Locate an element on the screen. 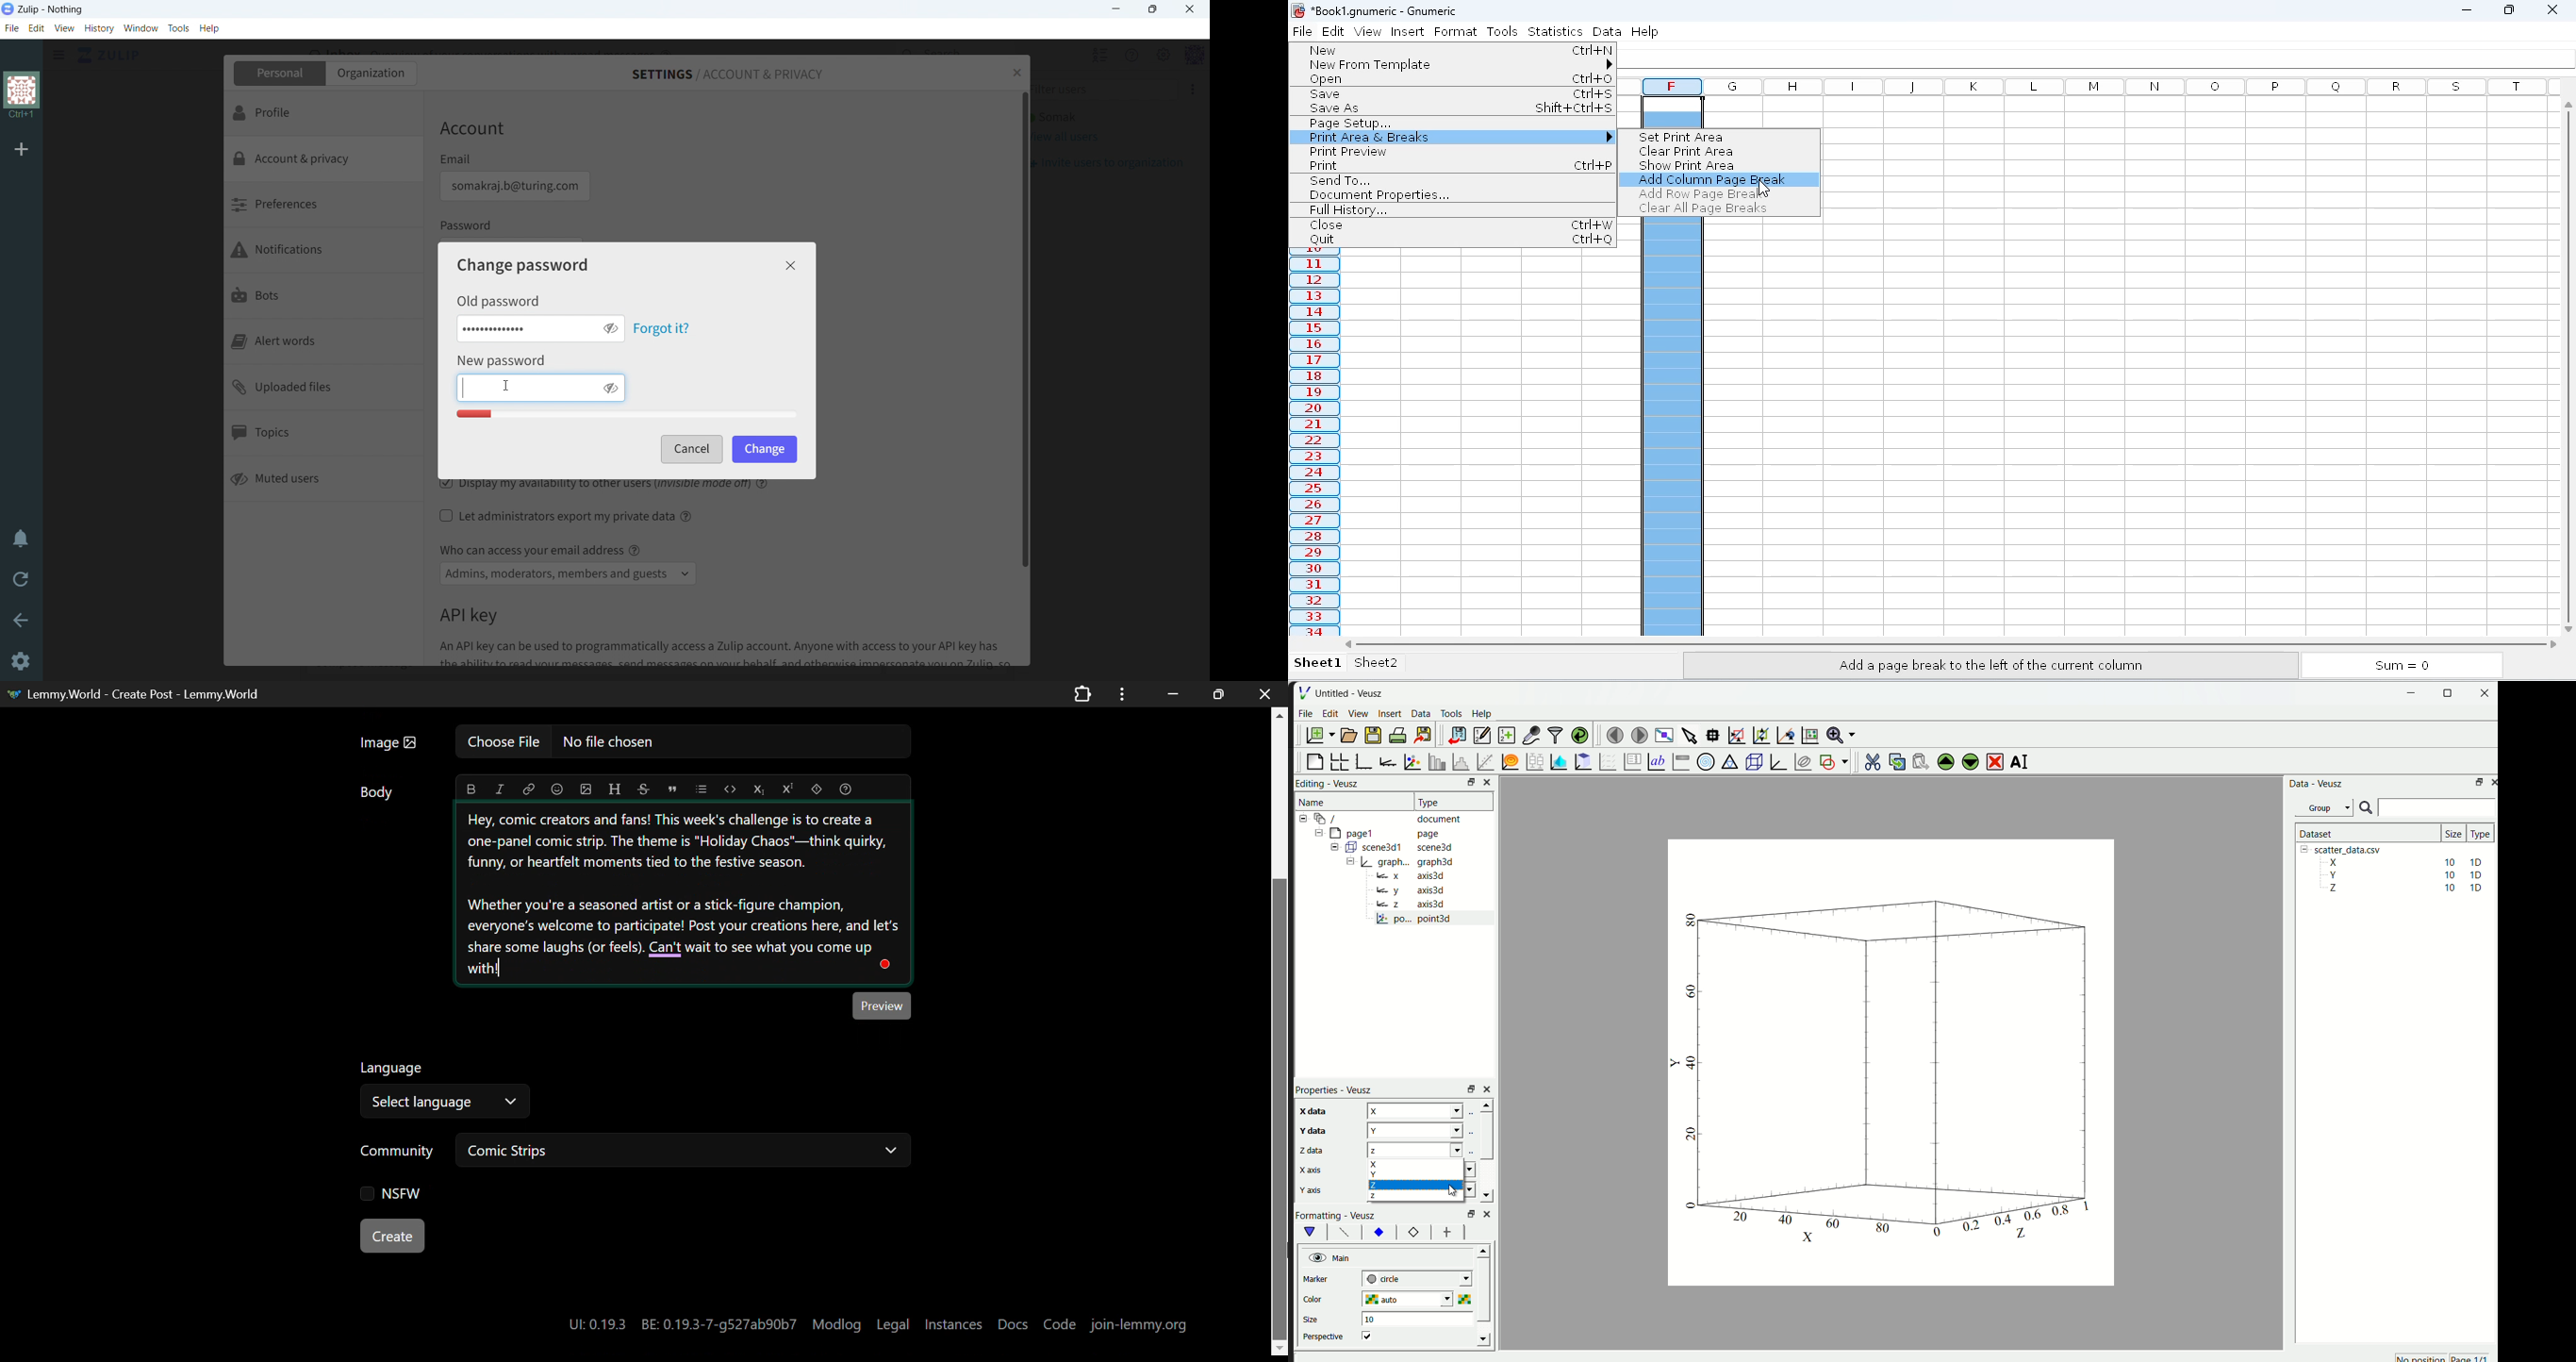  blank page is located at coordinates (1311, 762).